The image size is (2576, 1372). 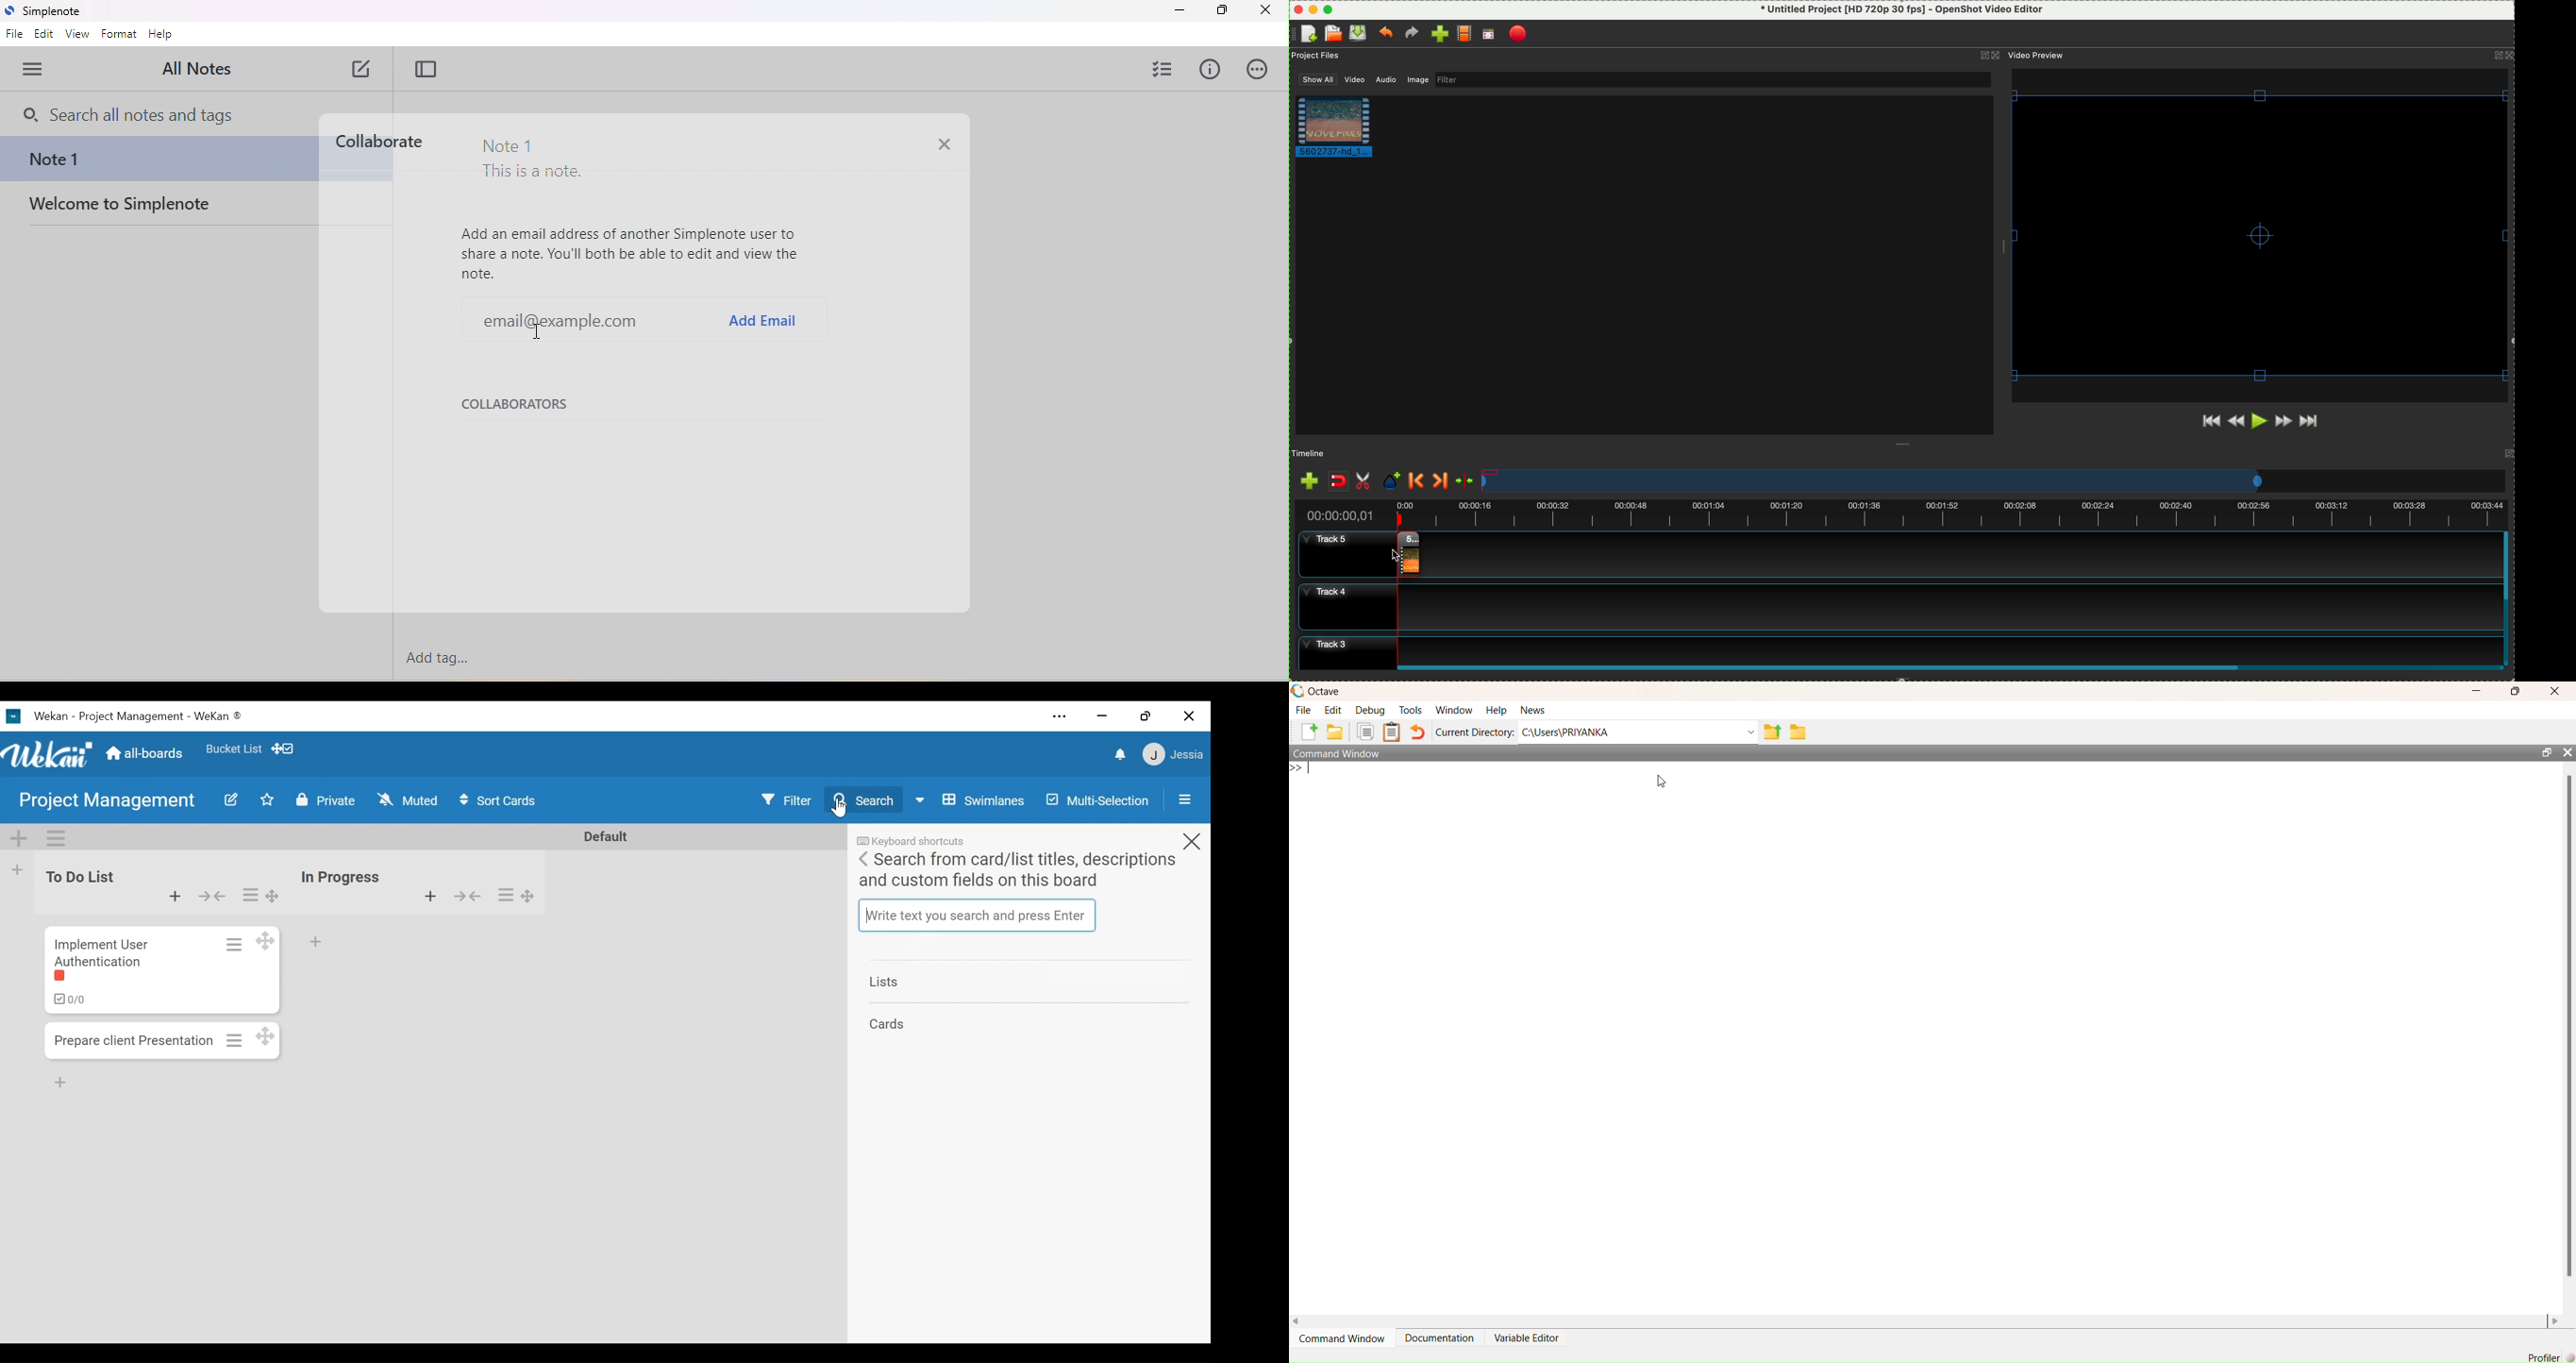 What do you see at coordinates (1314, 79) in the screenshot?
I see `show all` at bounding box center [1314, 79].